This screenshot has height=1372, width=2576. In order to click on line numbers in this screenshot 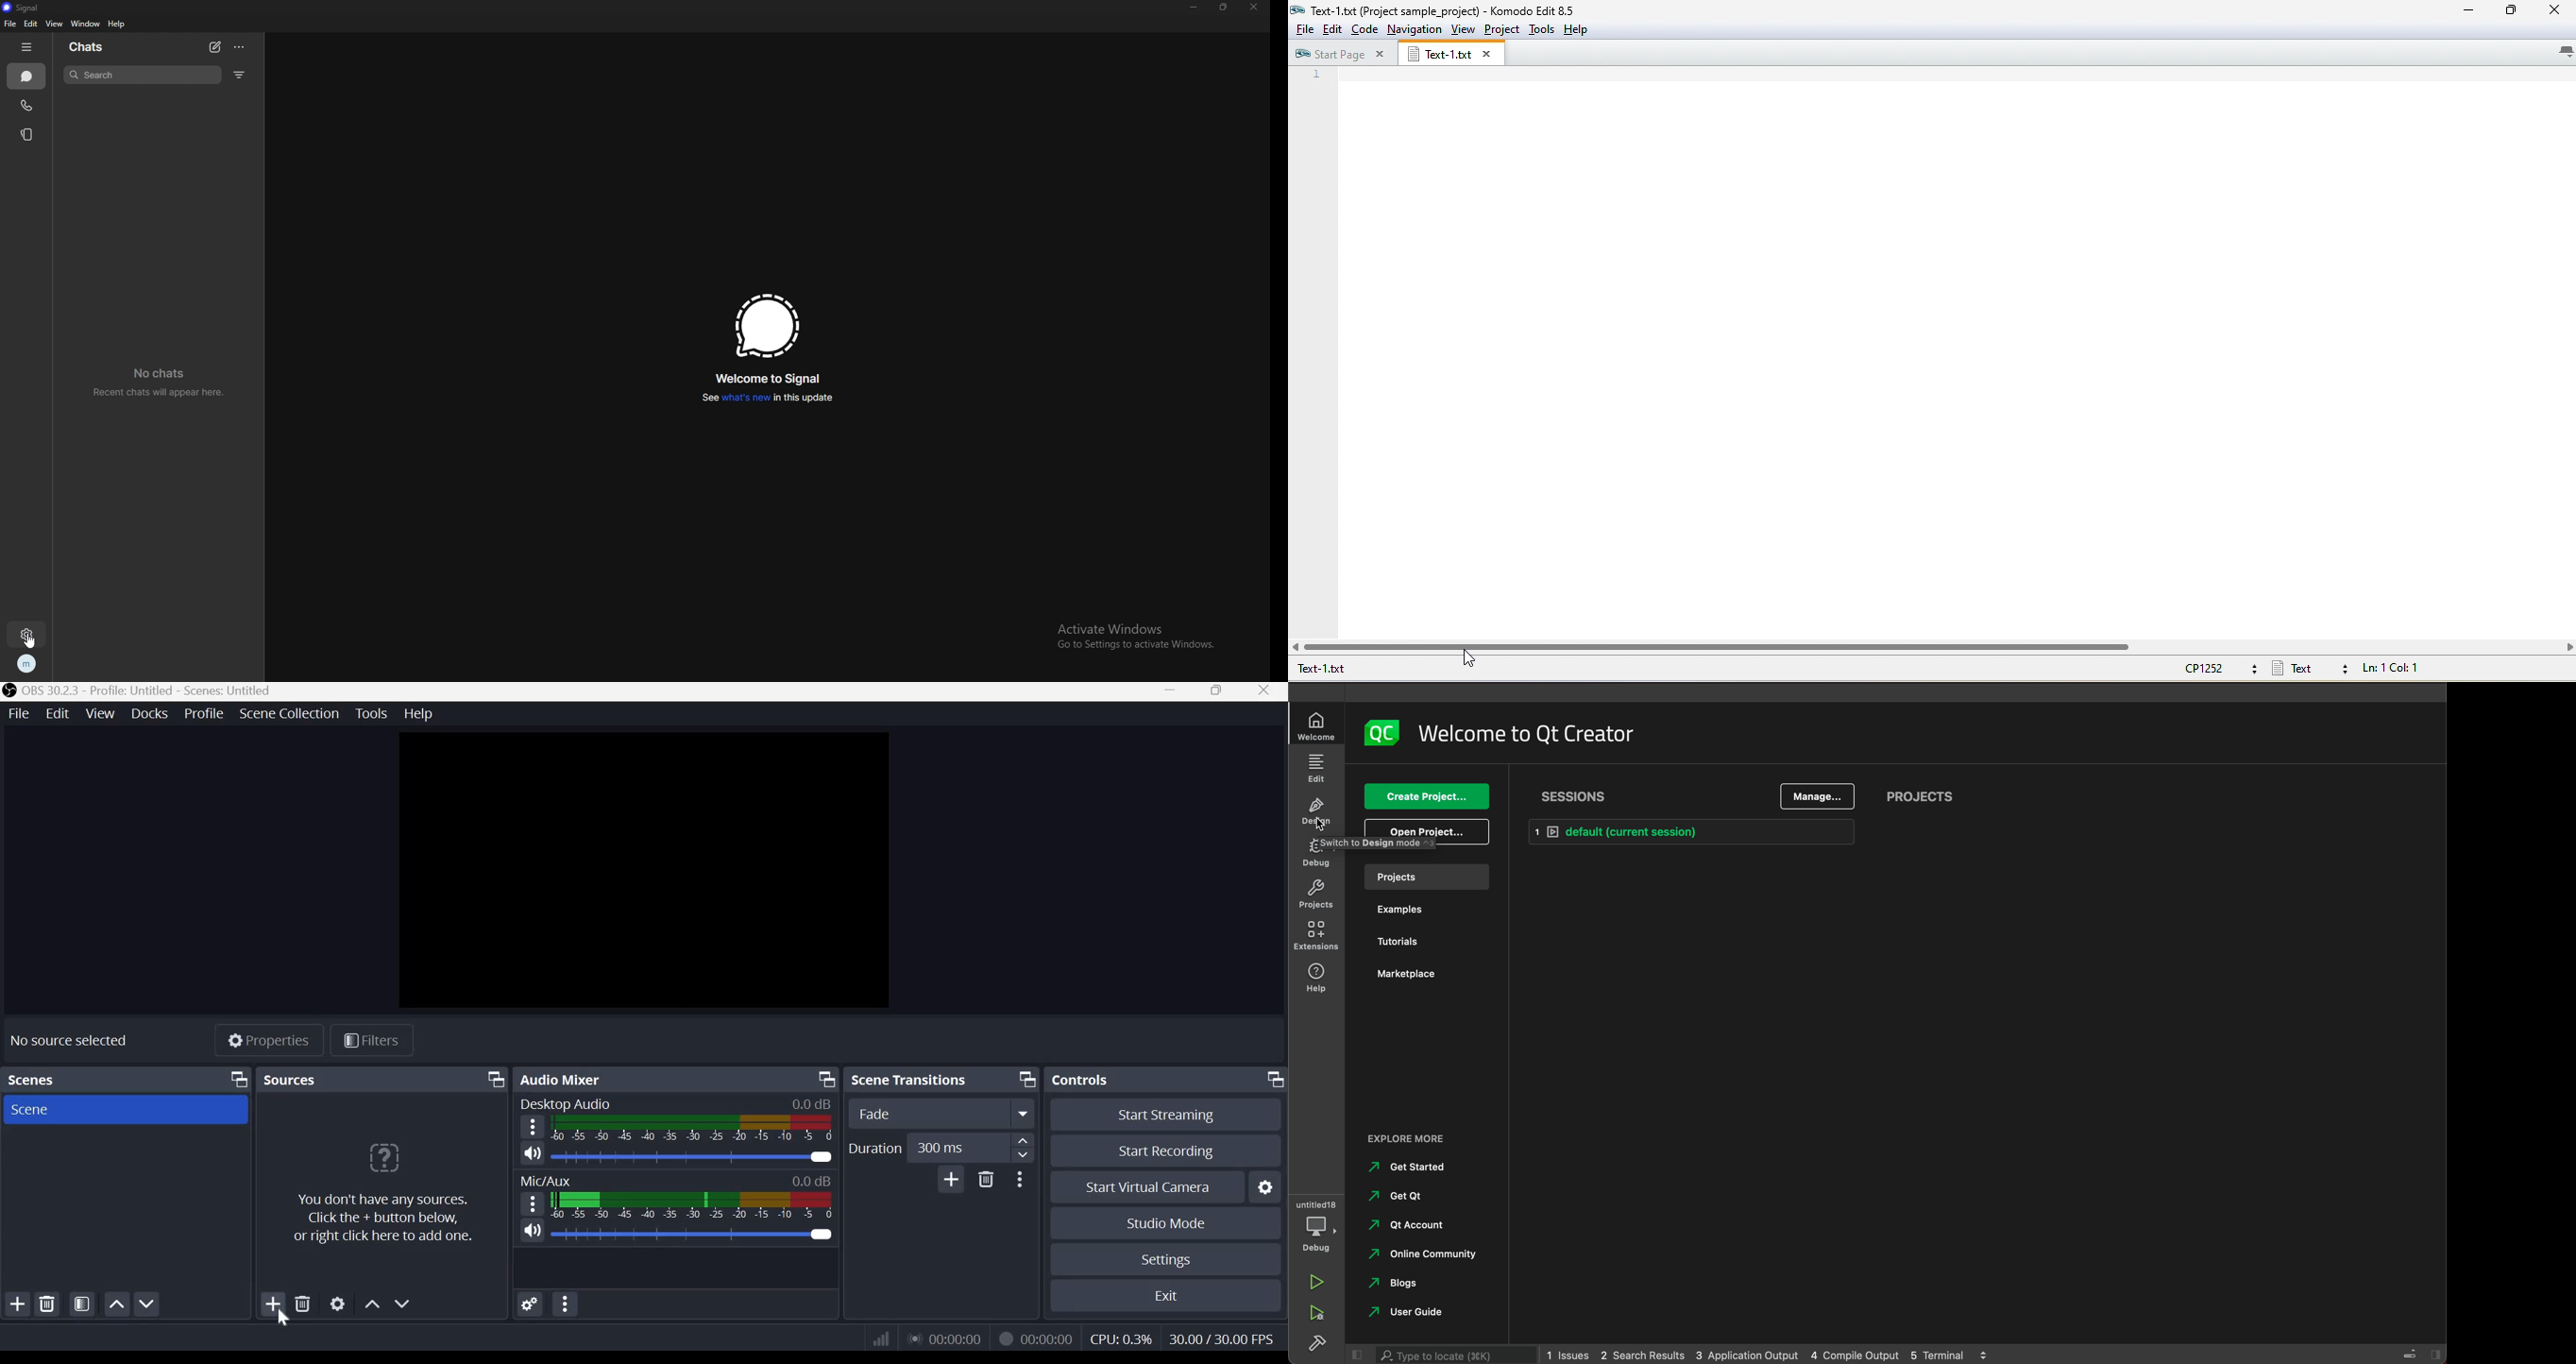, I will do `click(1316, 128)`.